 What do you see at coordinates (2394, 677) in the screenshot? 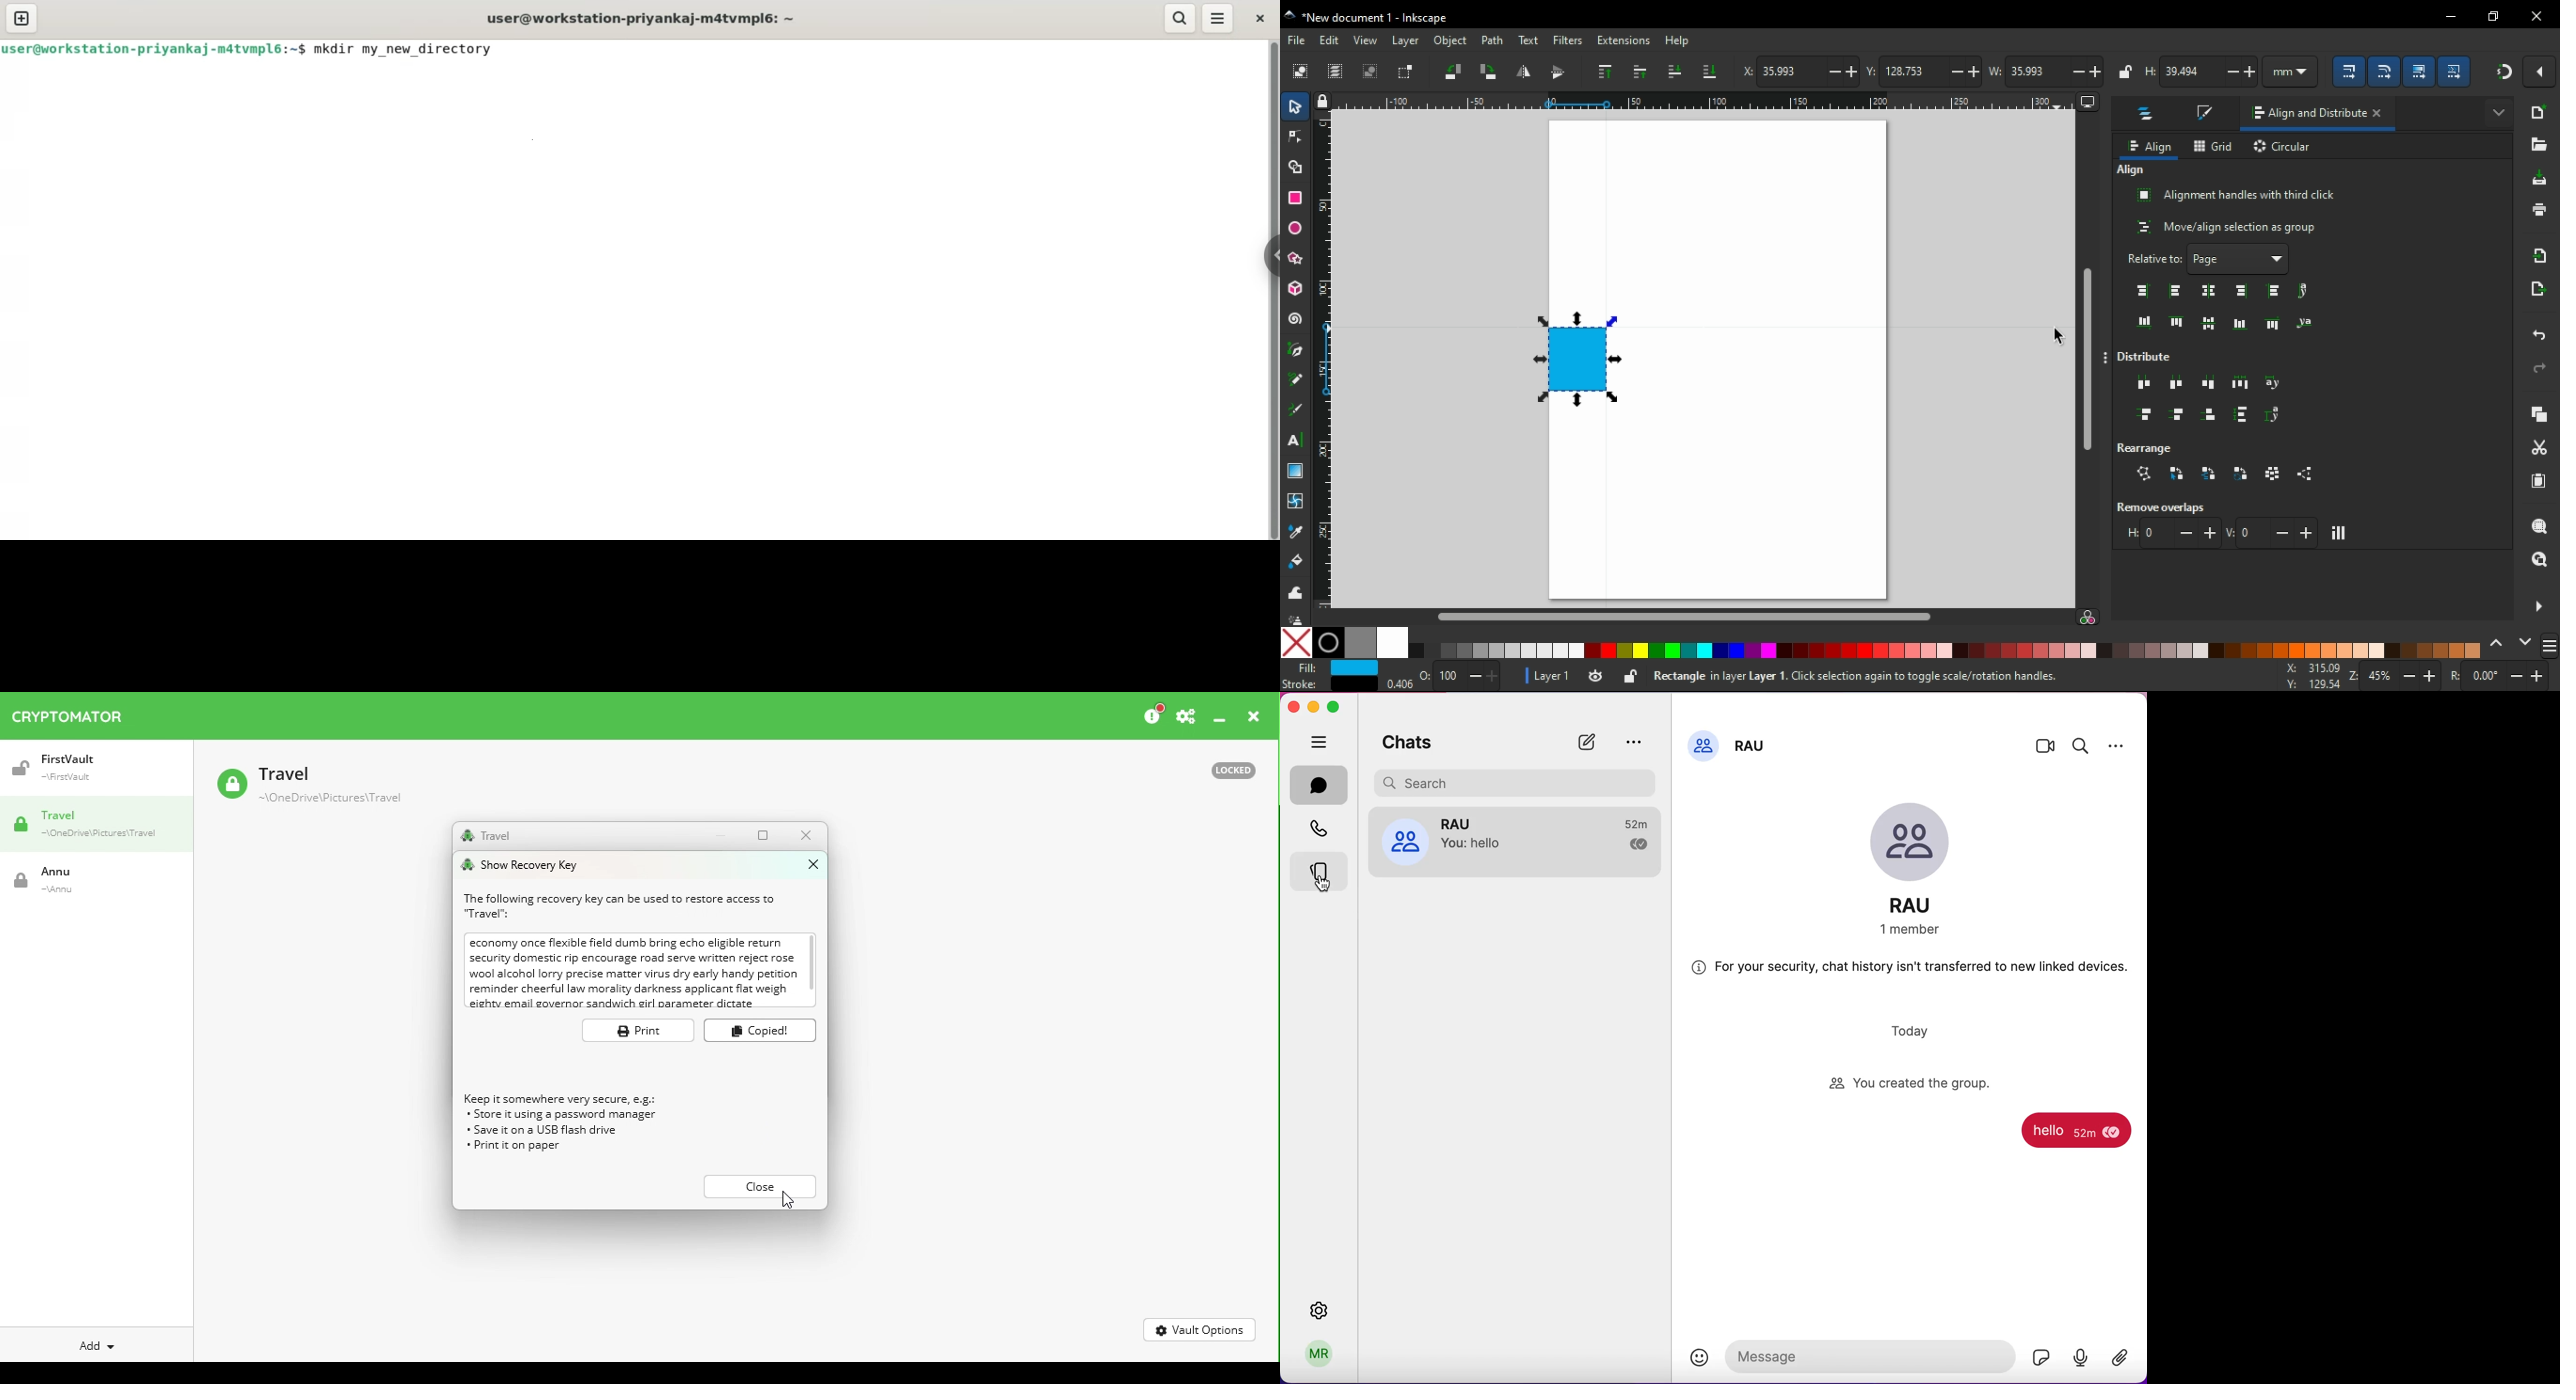
I see `zoom in/ zoom out` at bounding box center [2394, 677].